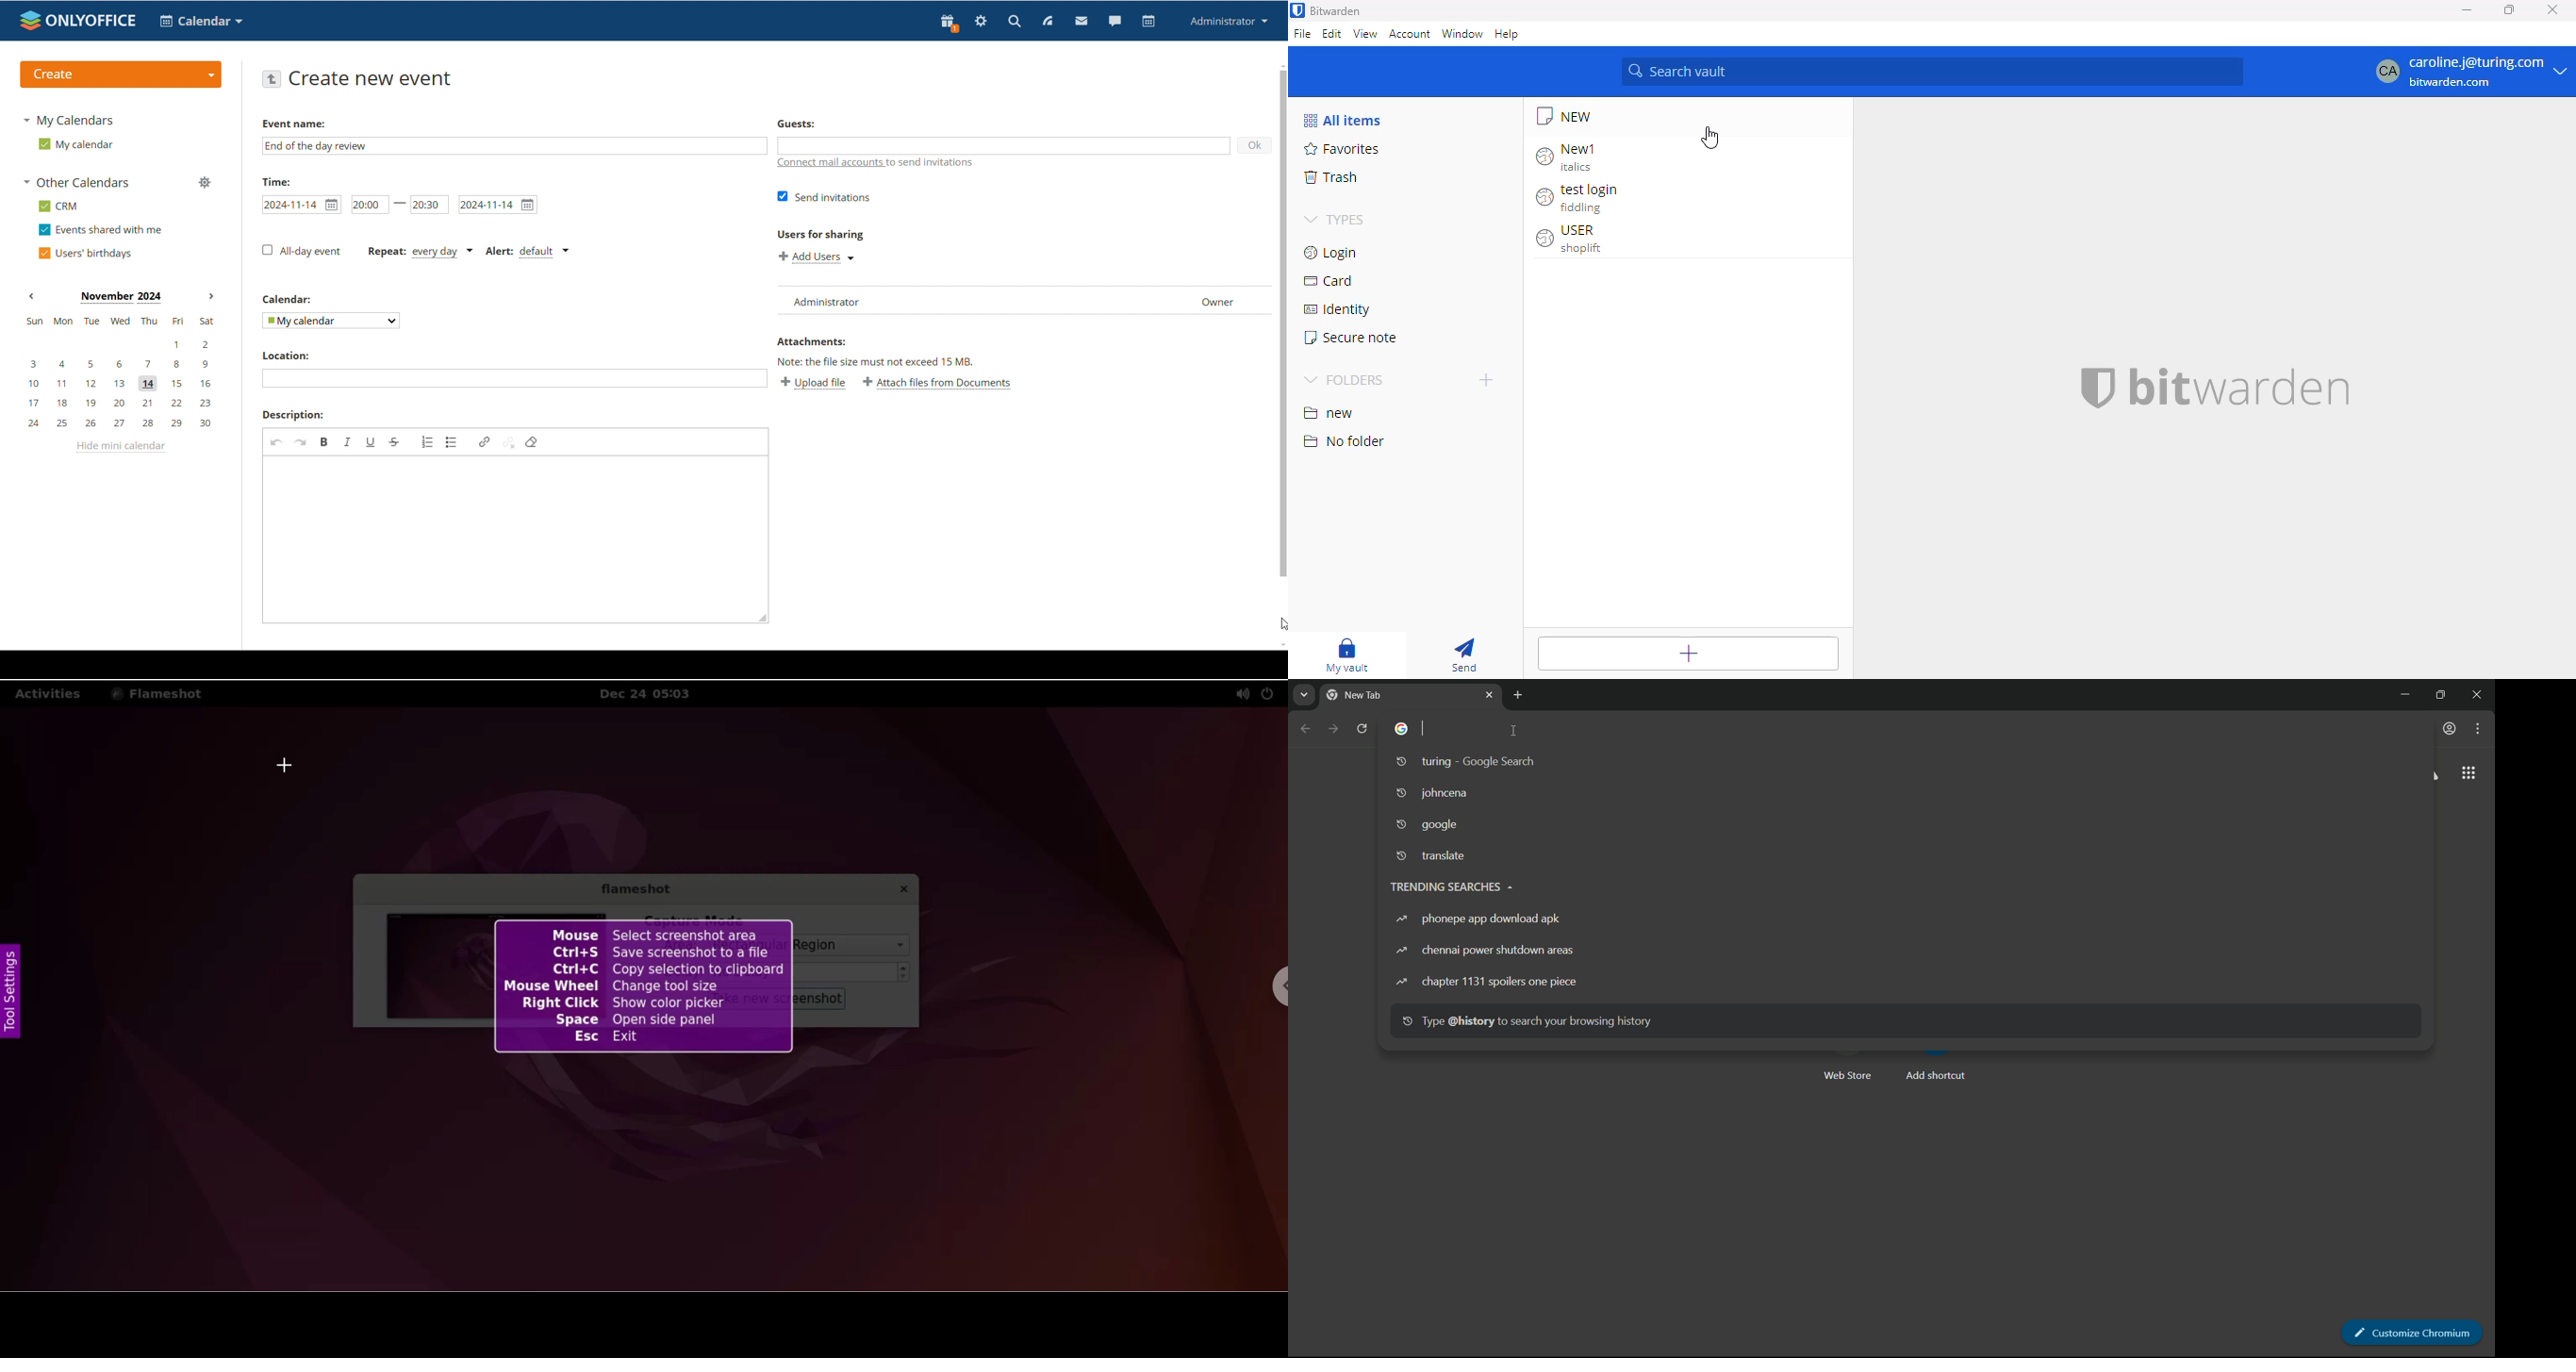  I want to click on upload file, so click(813, 382).